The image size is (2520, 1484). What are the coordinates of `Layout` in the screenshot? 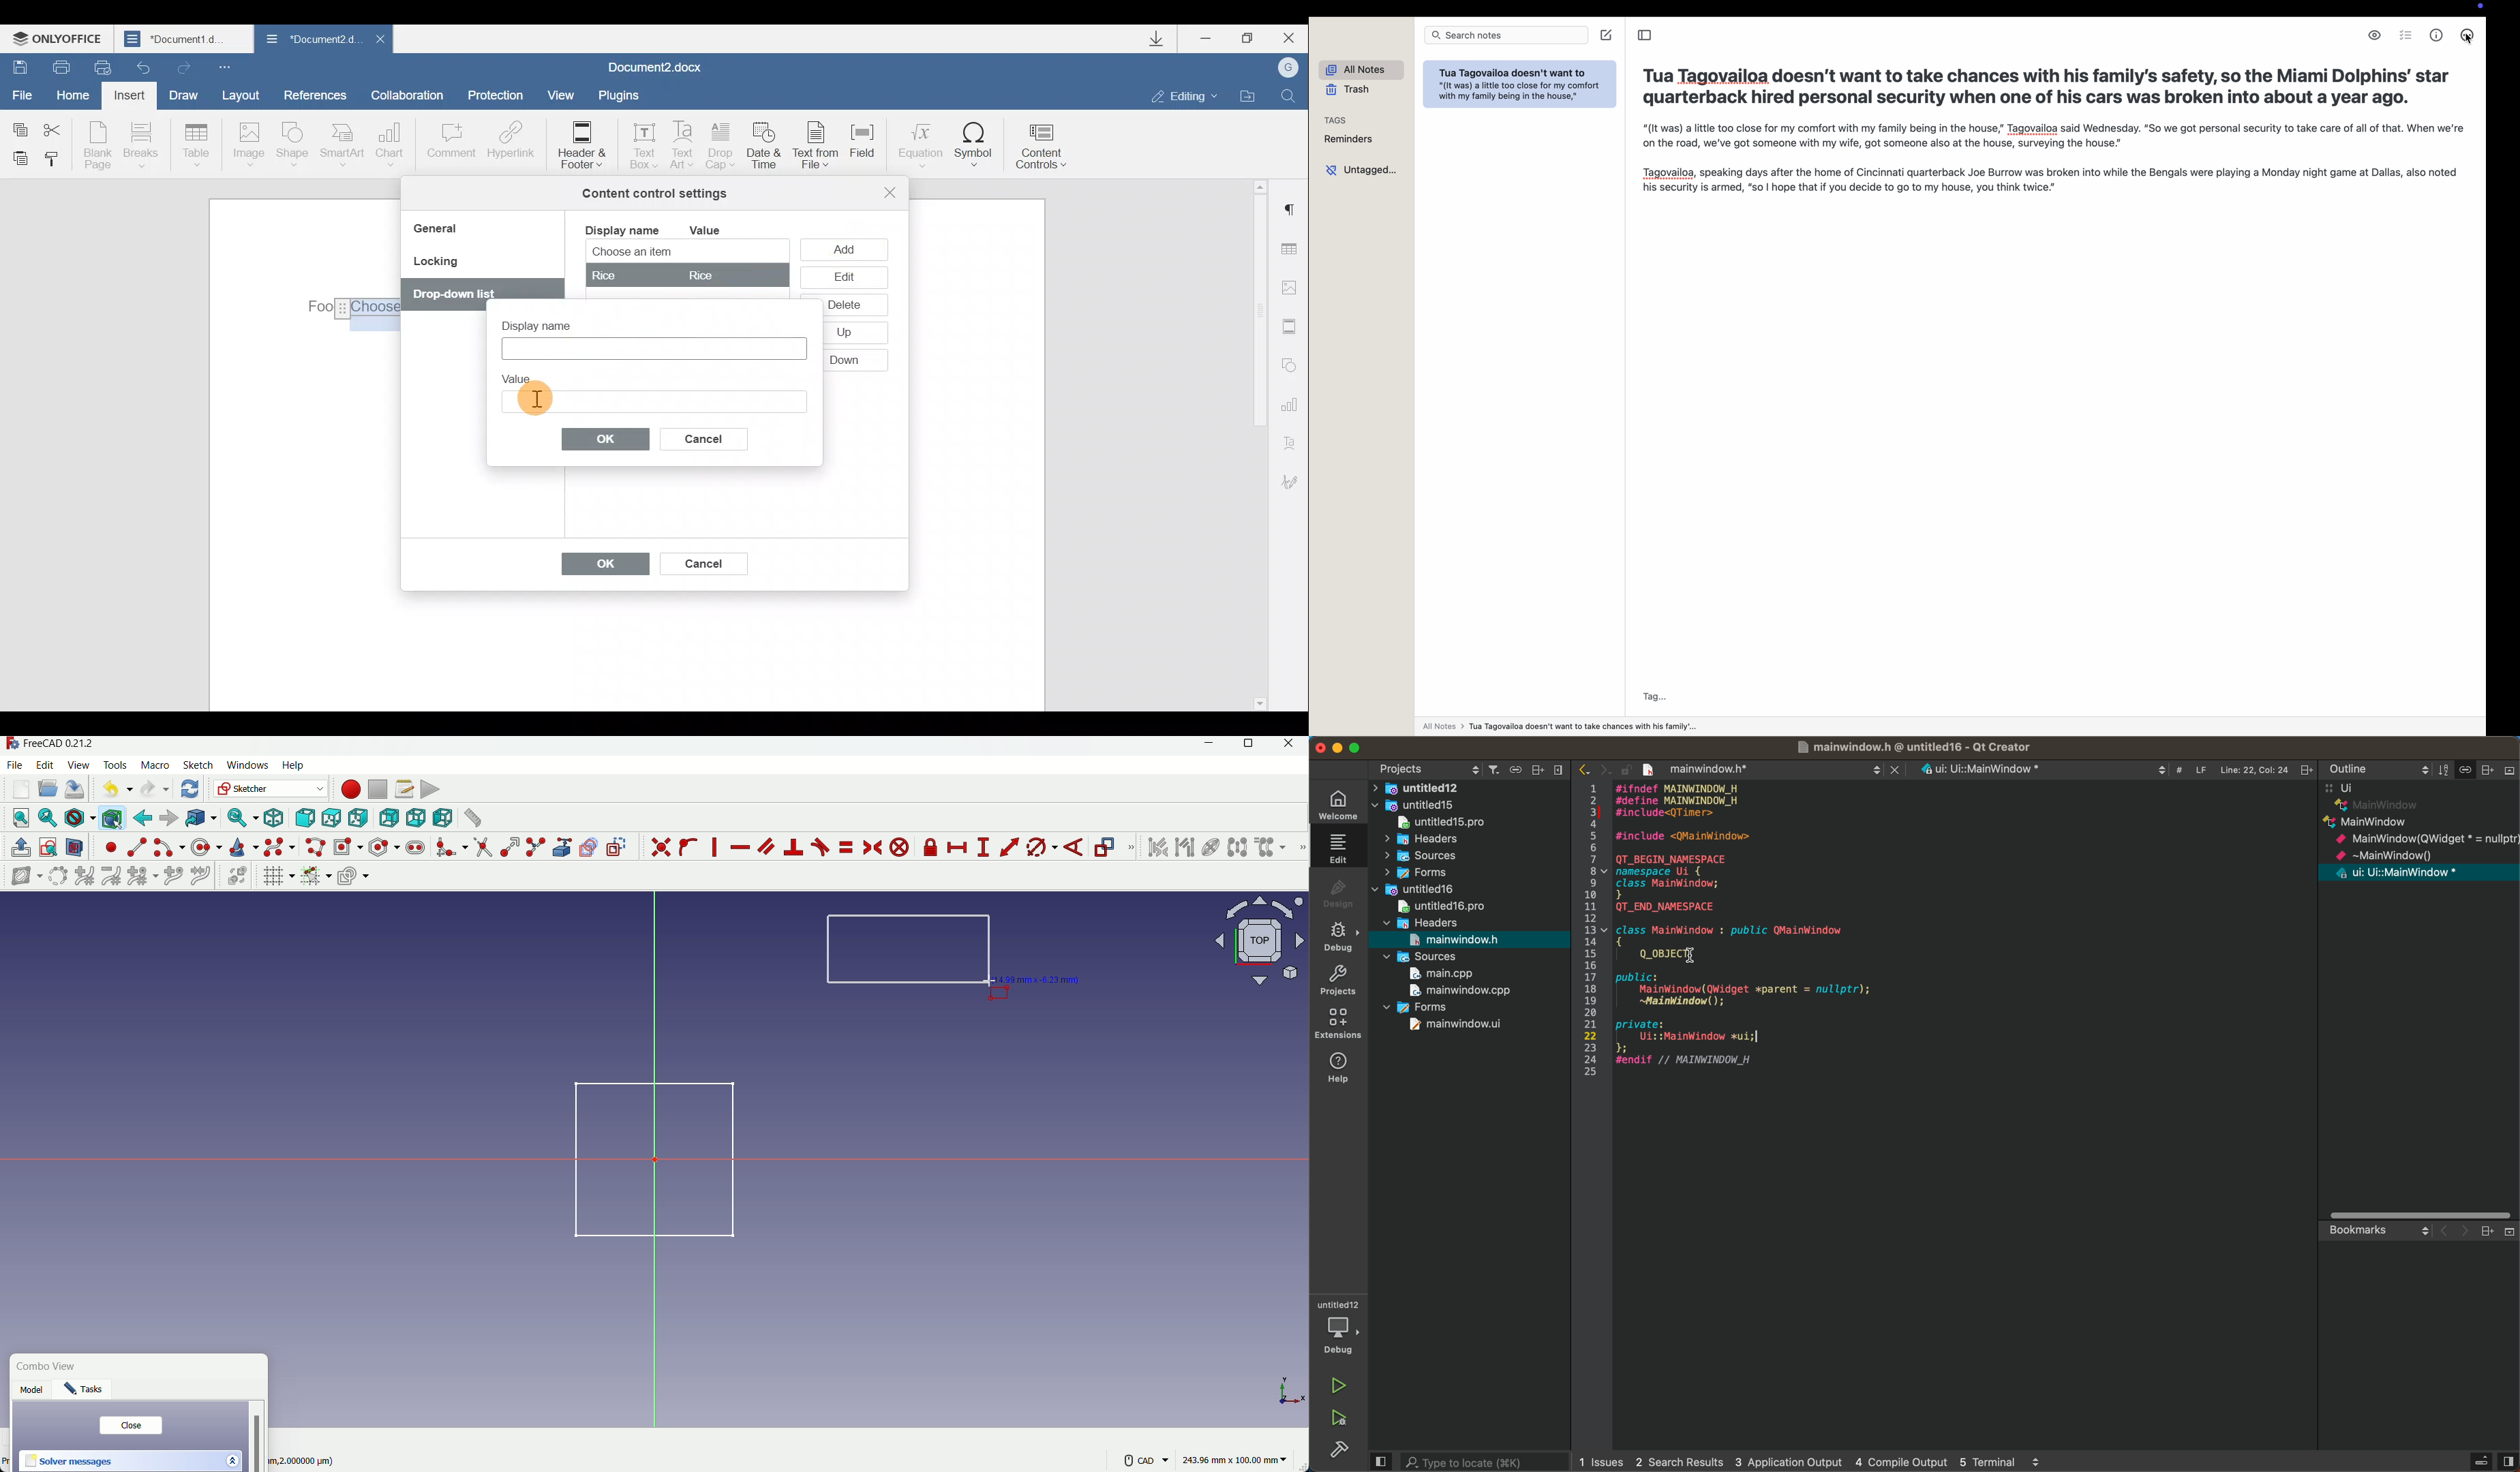 It's located at (240, 95).